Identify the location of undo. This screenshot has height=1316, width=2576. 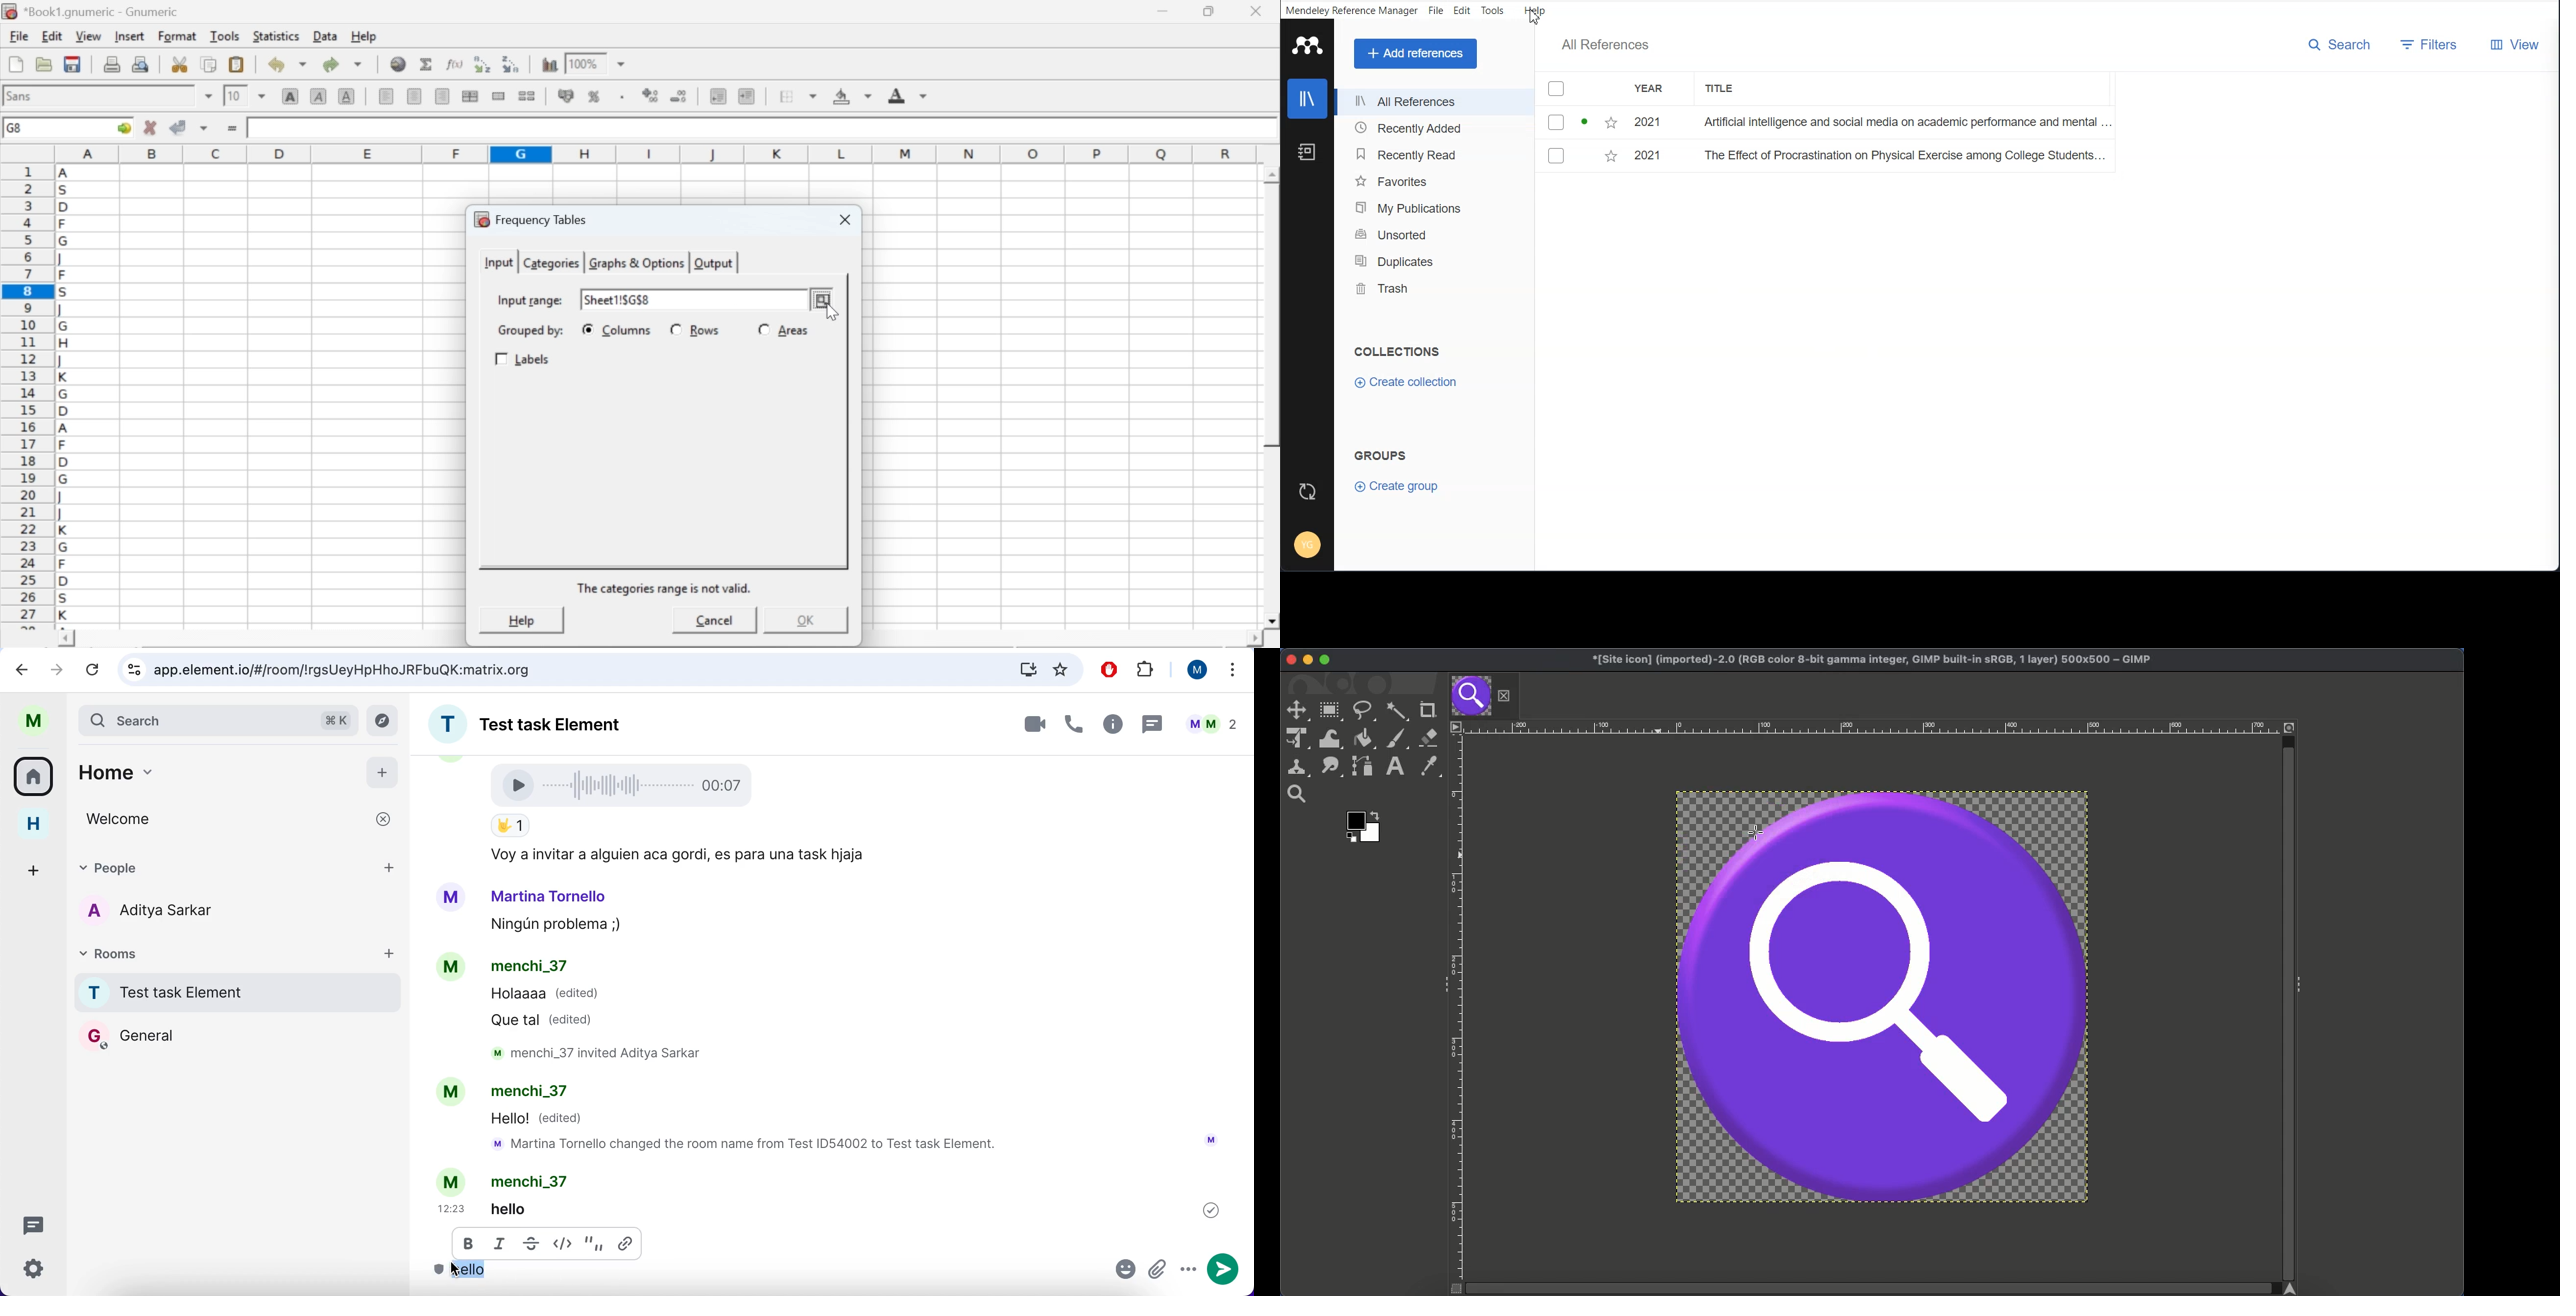
(286, 65).